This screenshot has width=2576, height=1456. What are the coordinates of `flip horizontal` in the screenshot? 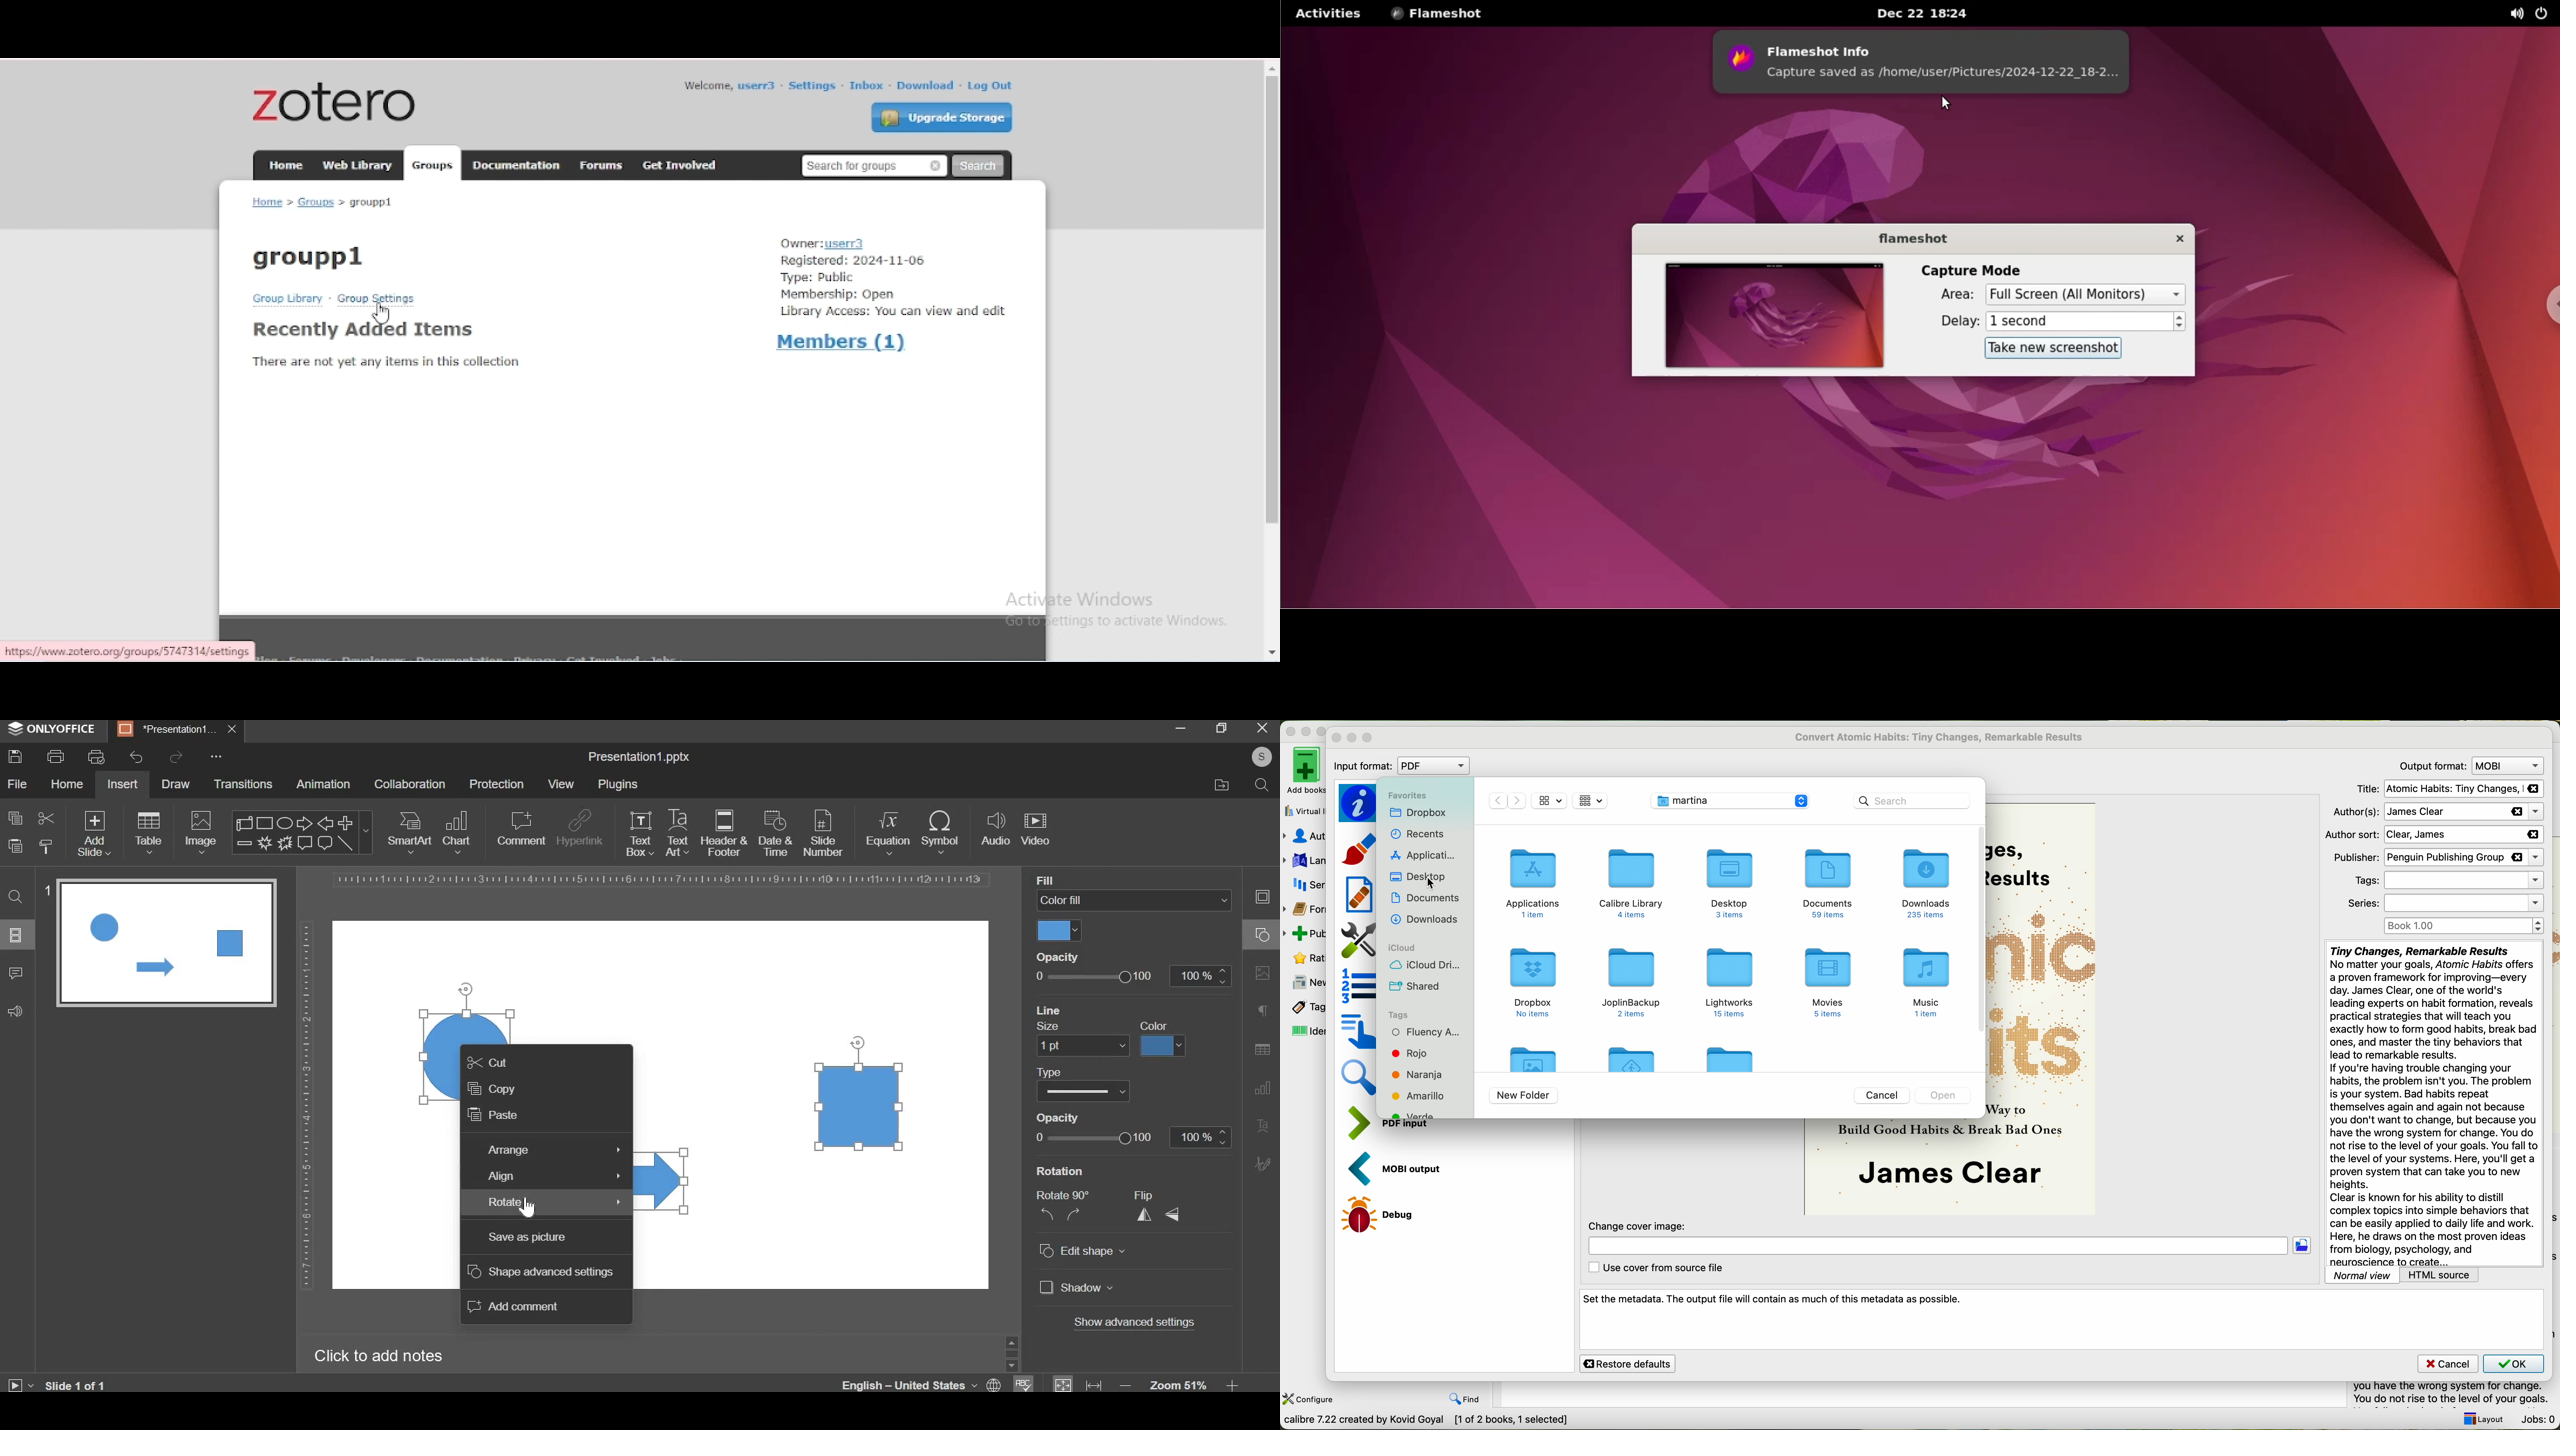 It's located at (1149, 1215).